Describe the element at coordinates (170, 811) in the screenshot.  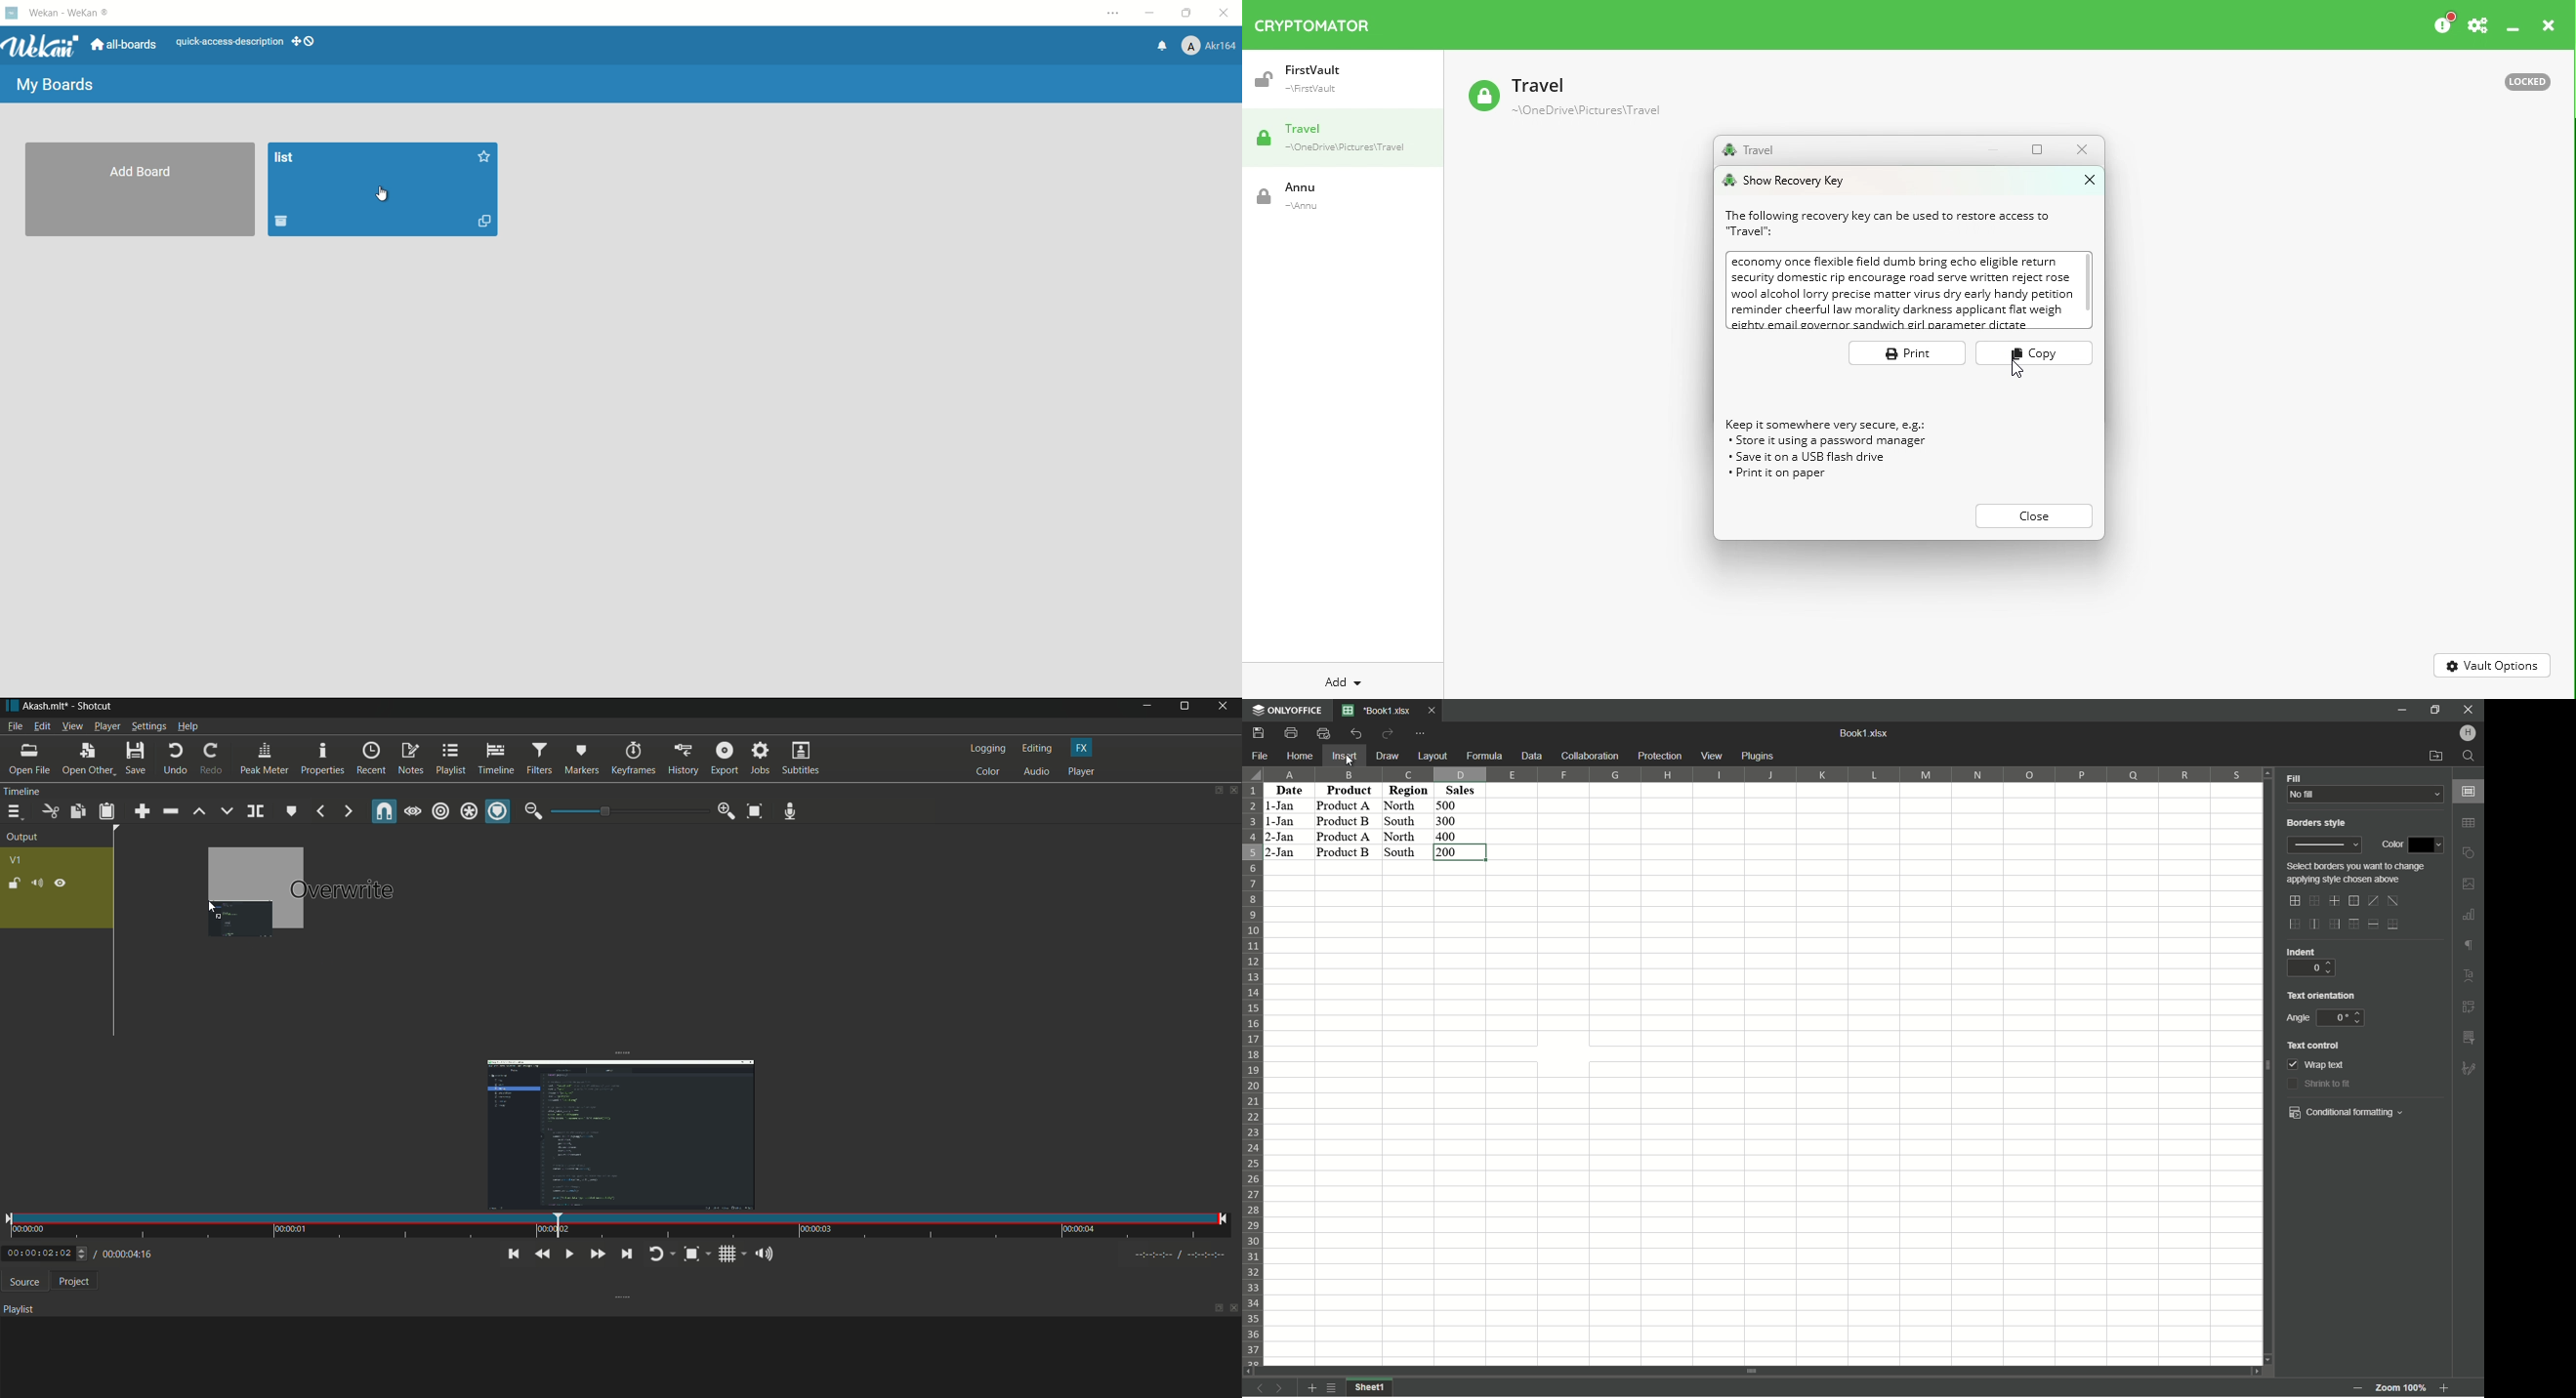
I see `ripple delete` at that location.